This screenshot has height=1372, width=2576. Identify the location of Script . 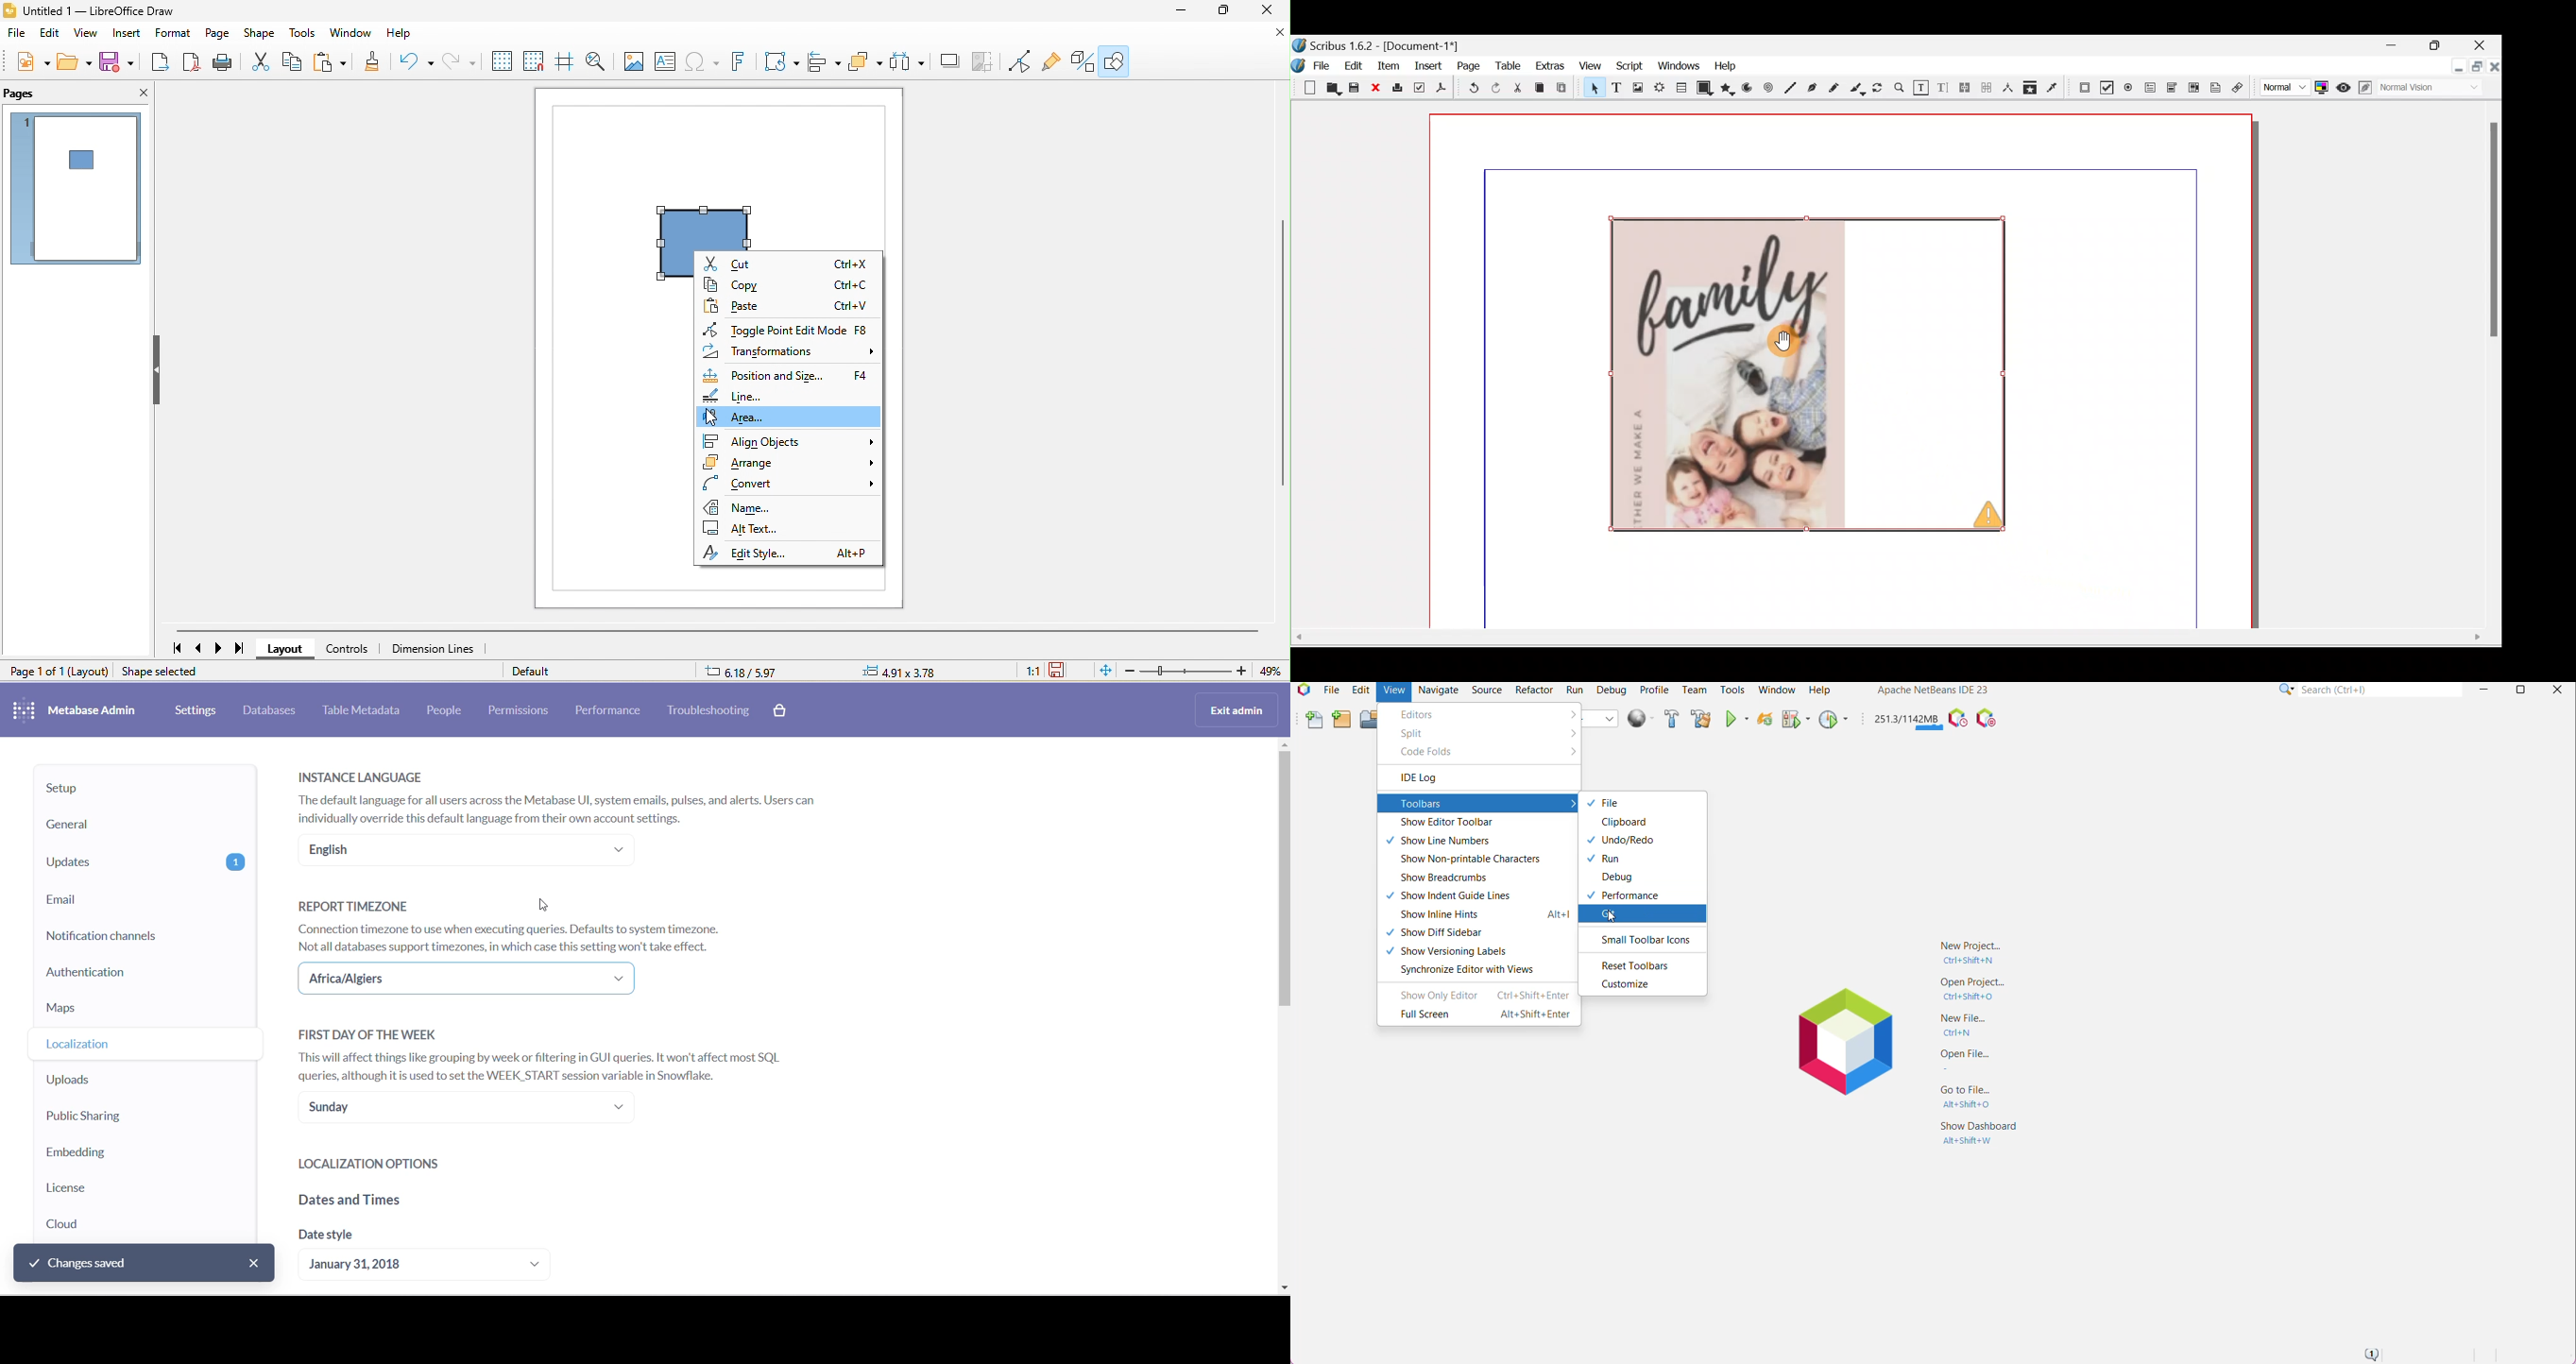
(1633, 67).